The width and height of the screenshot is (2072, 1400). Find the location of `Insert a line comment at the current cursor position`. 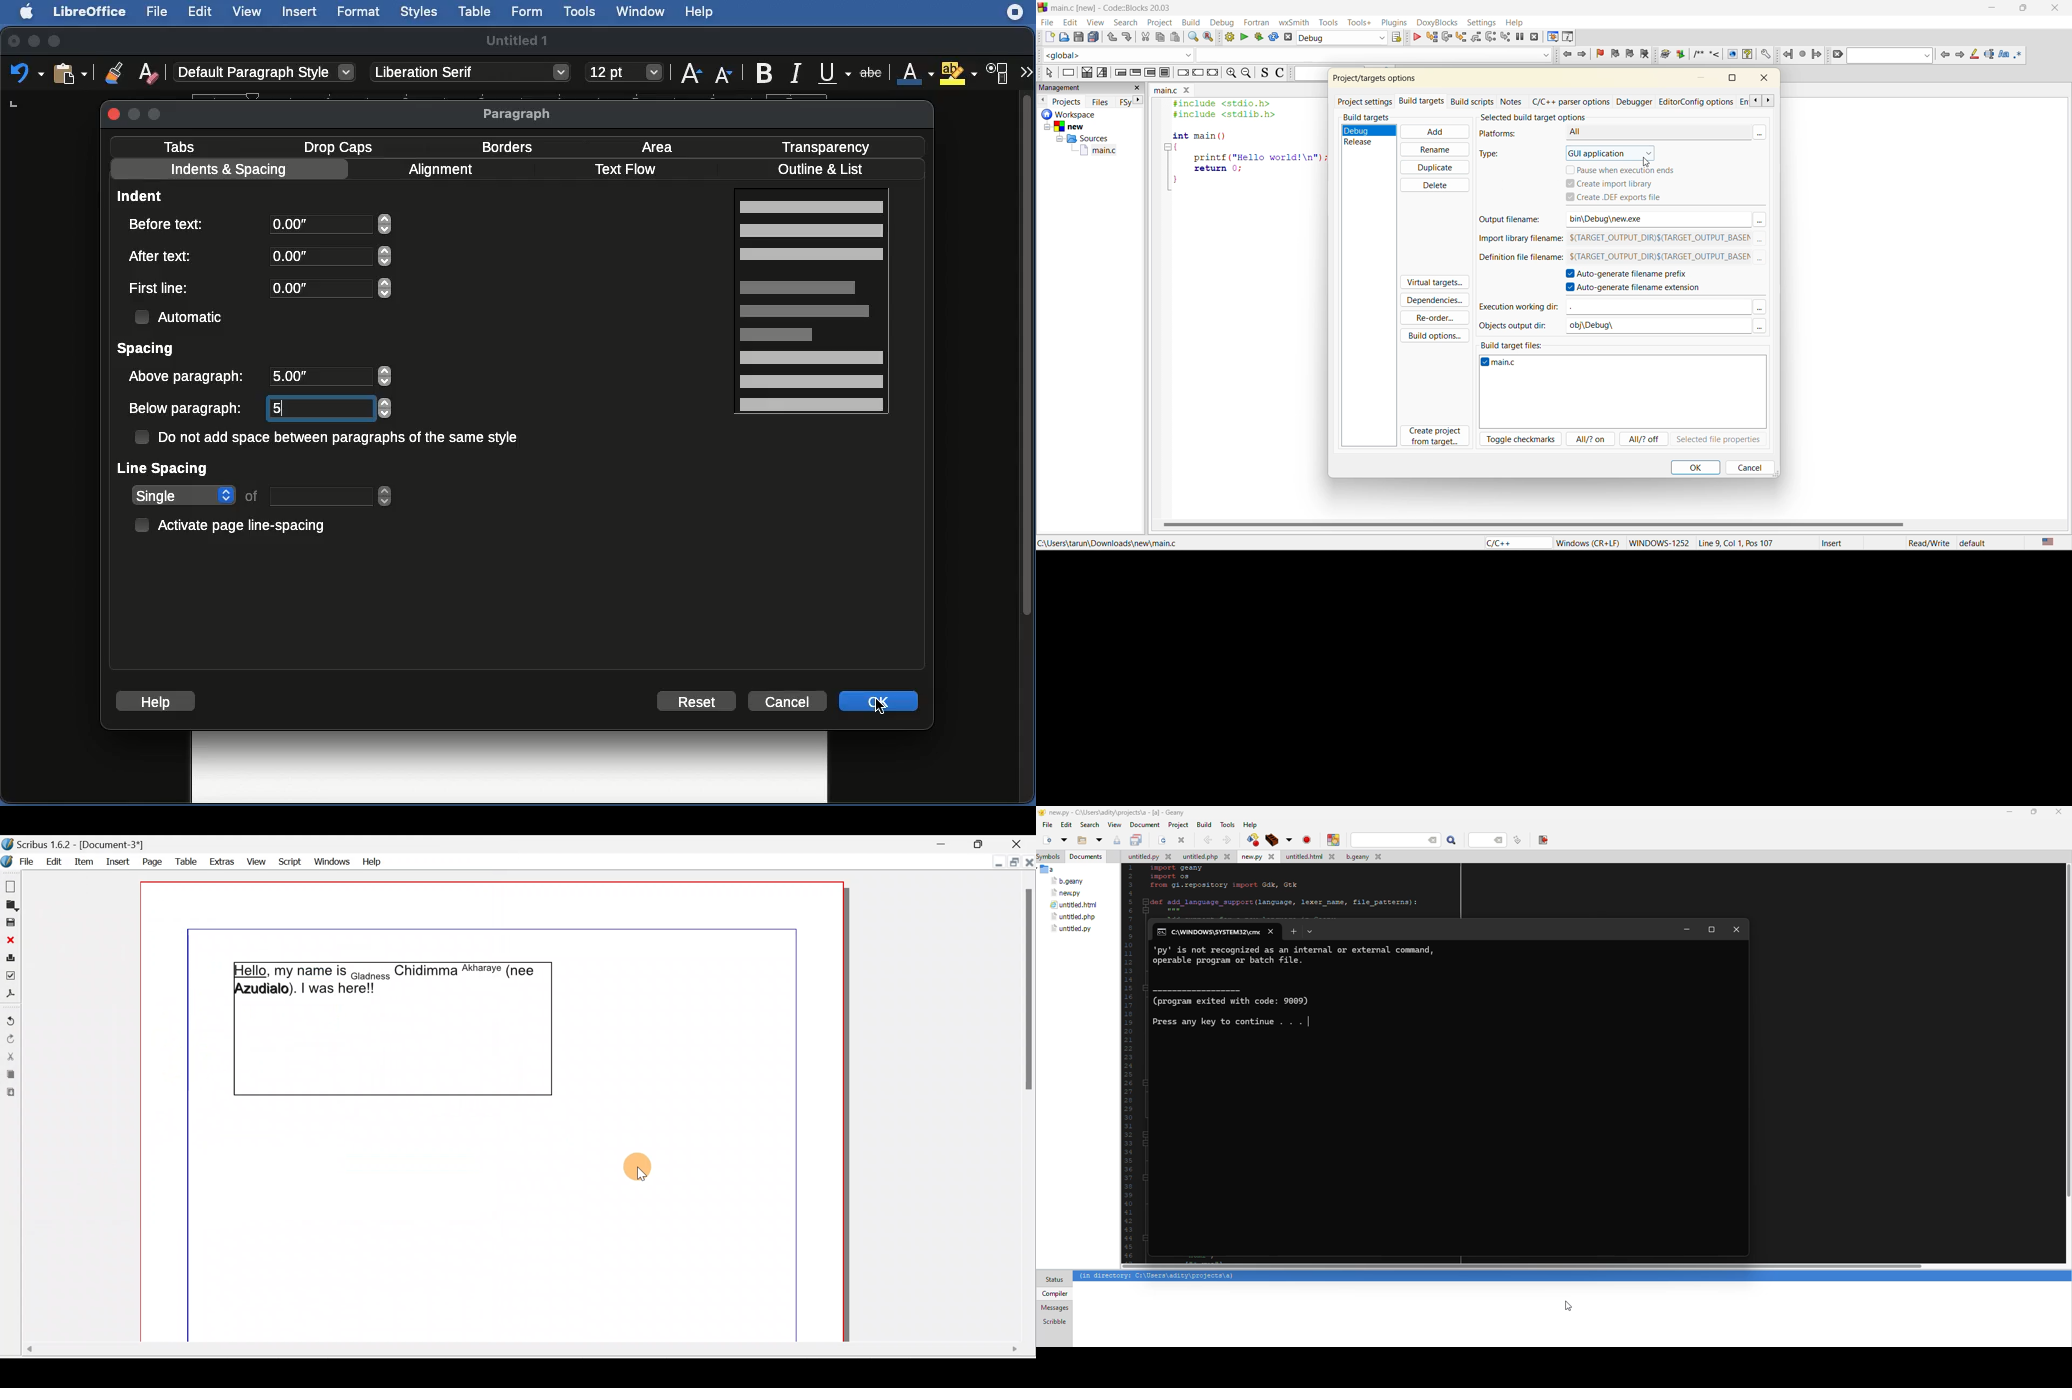

Insert a line comment at the current cursor position is located at coordinates (1714, 54).